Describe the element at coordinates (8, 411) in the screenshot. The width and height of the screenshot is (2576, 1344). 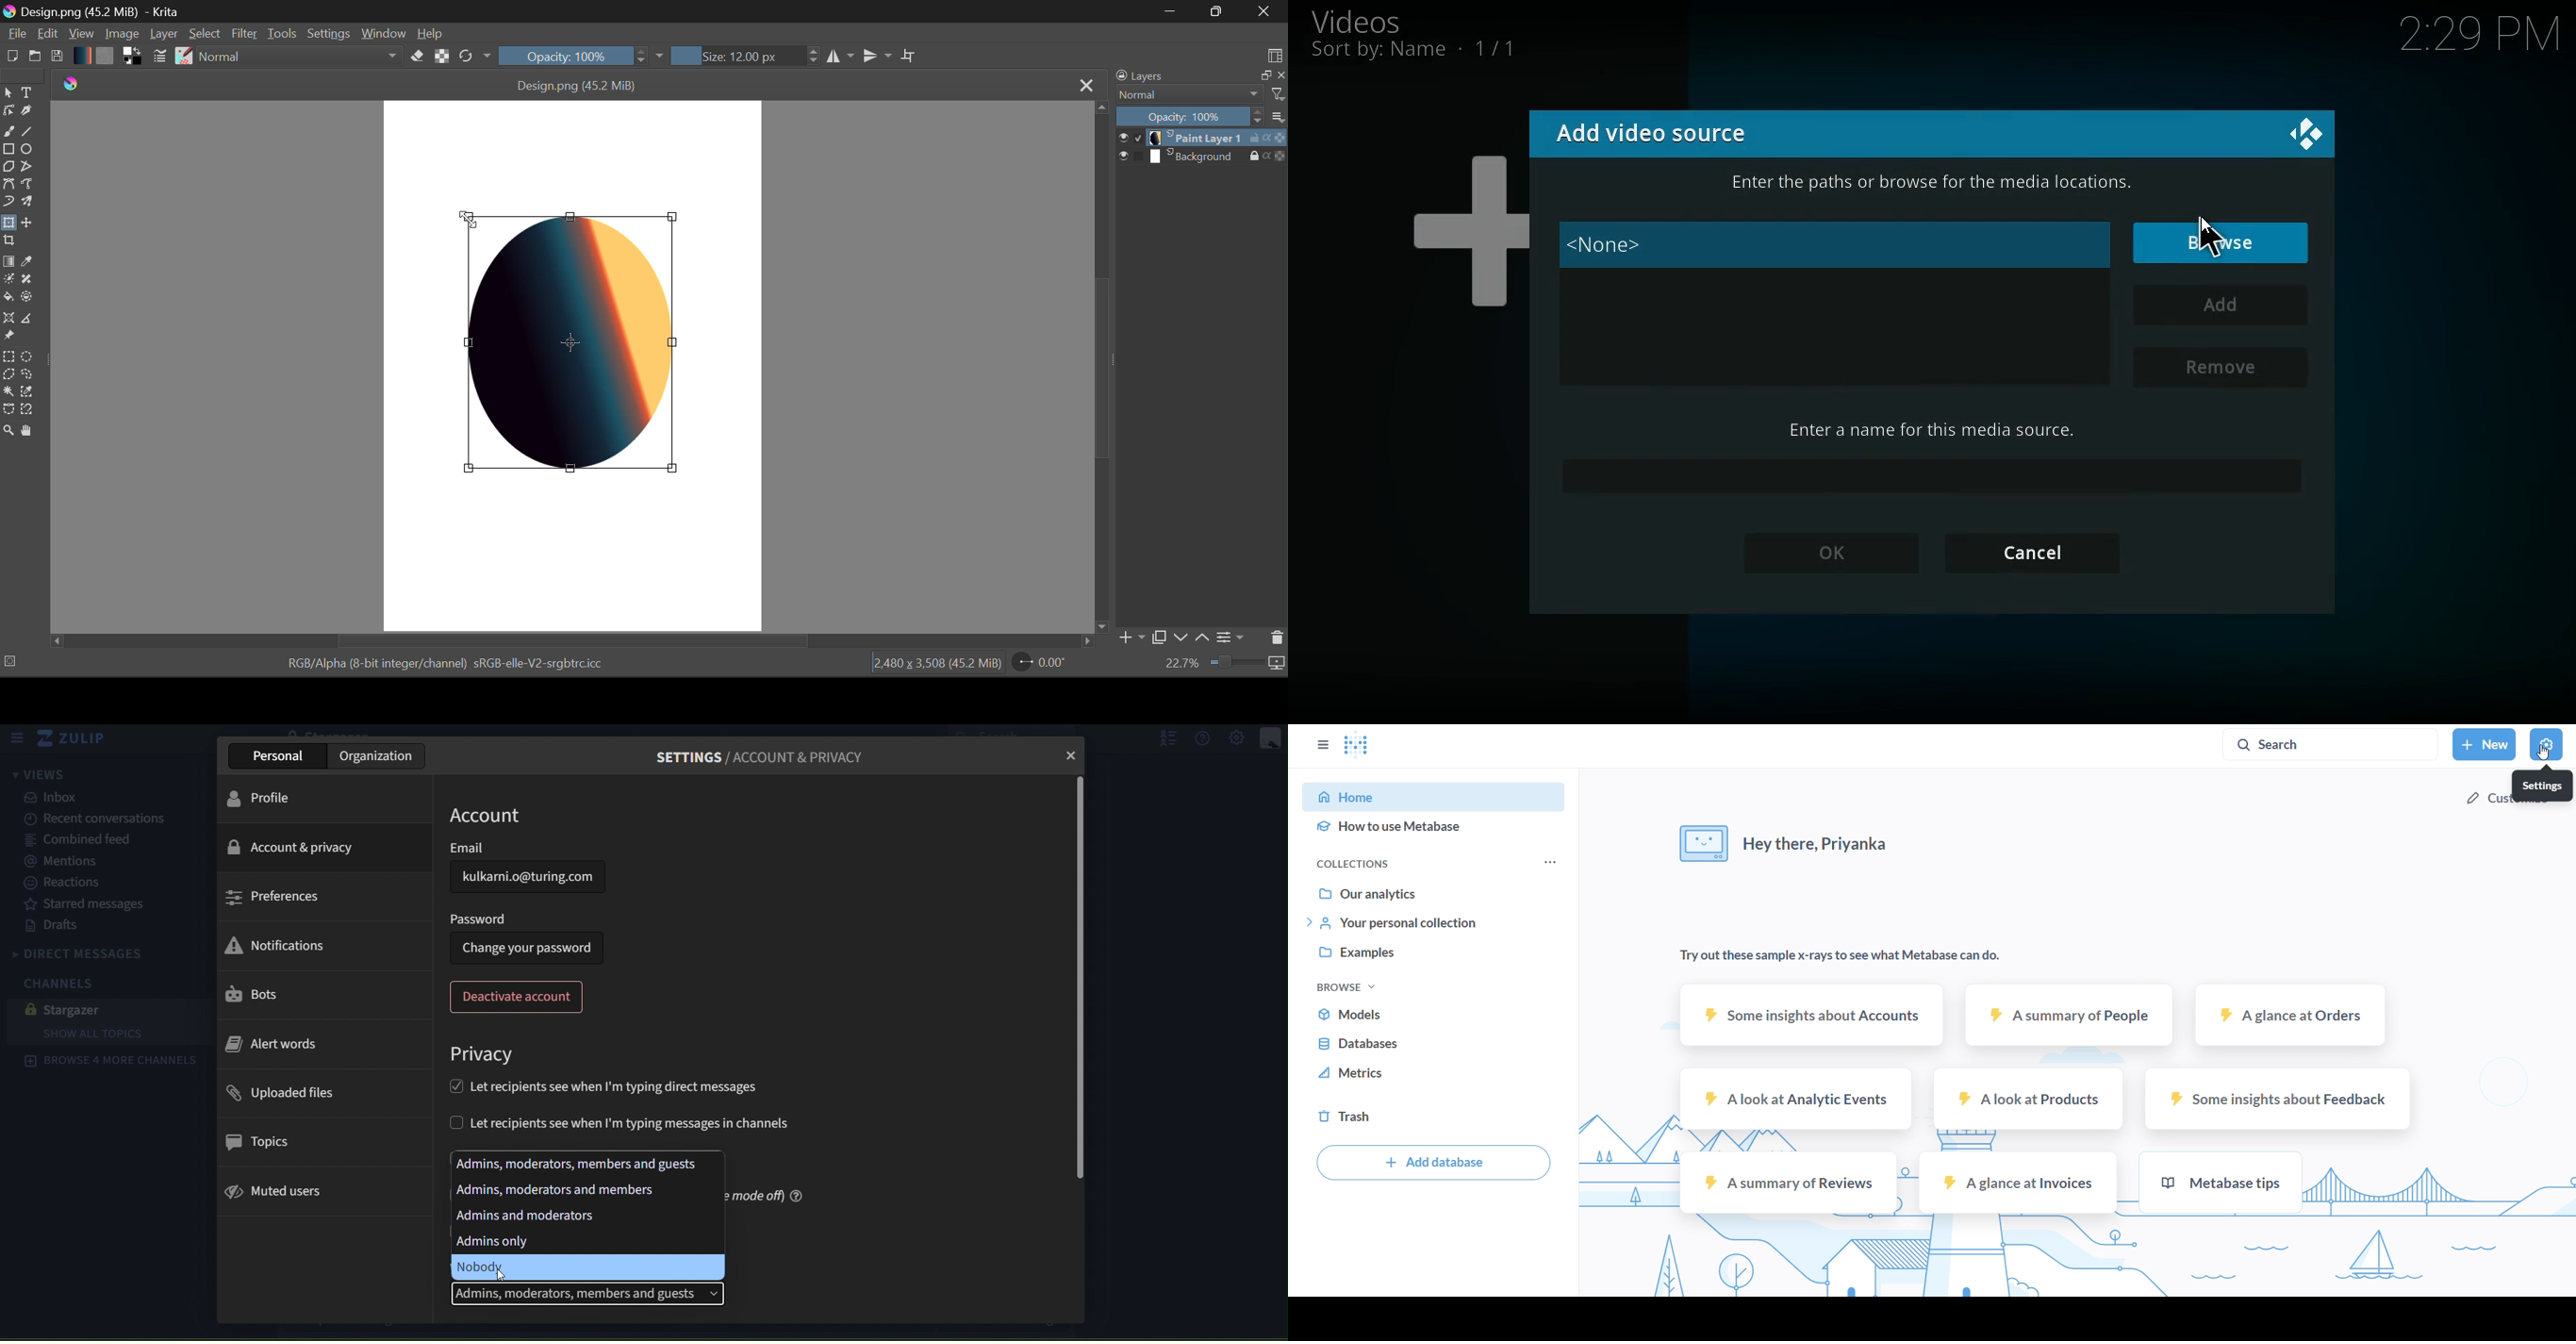
I see `Bezier Curve Selection` at that location.